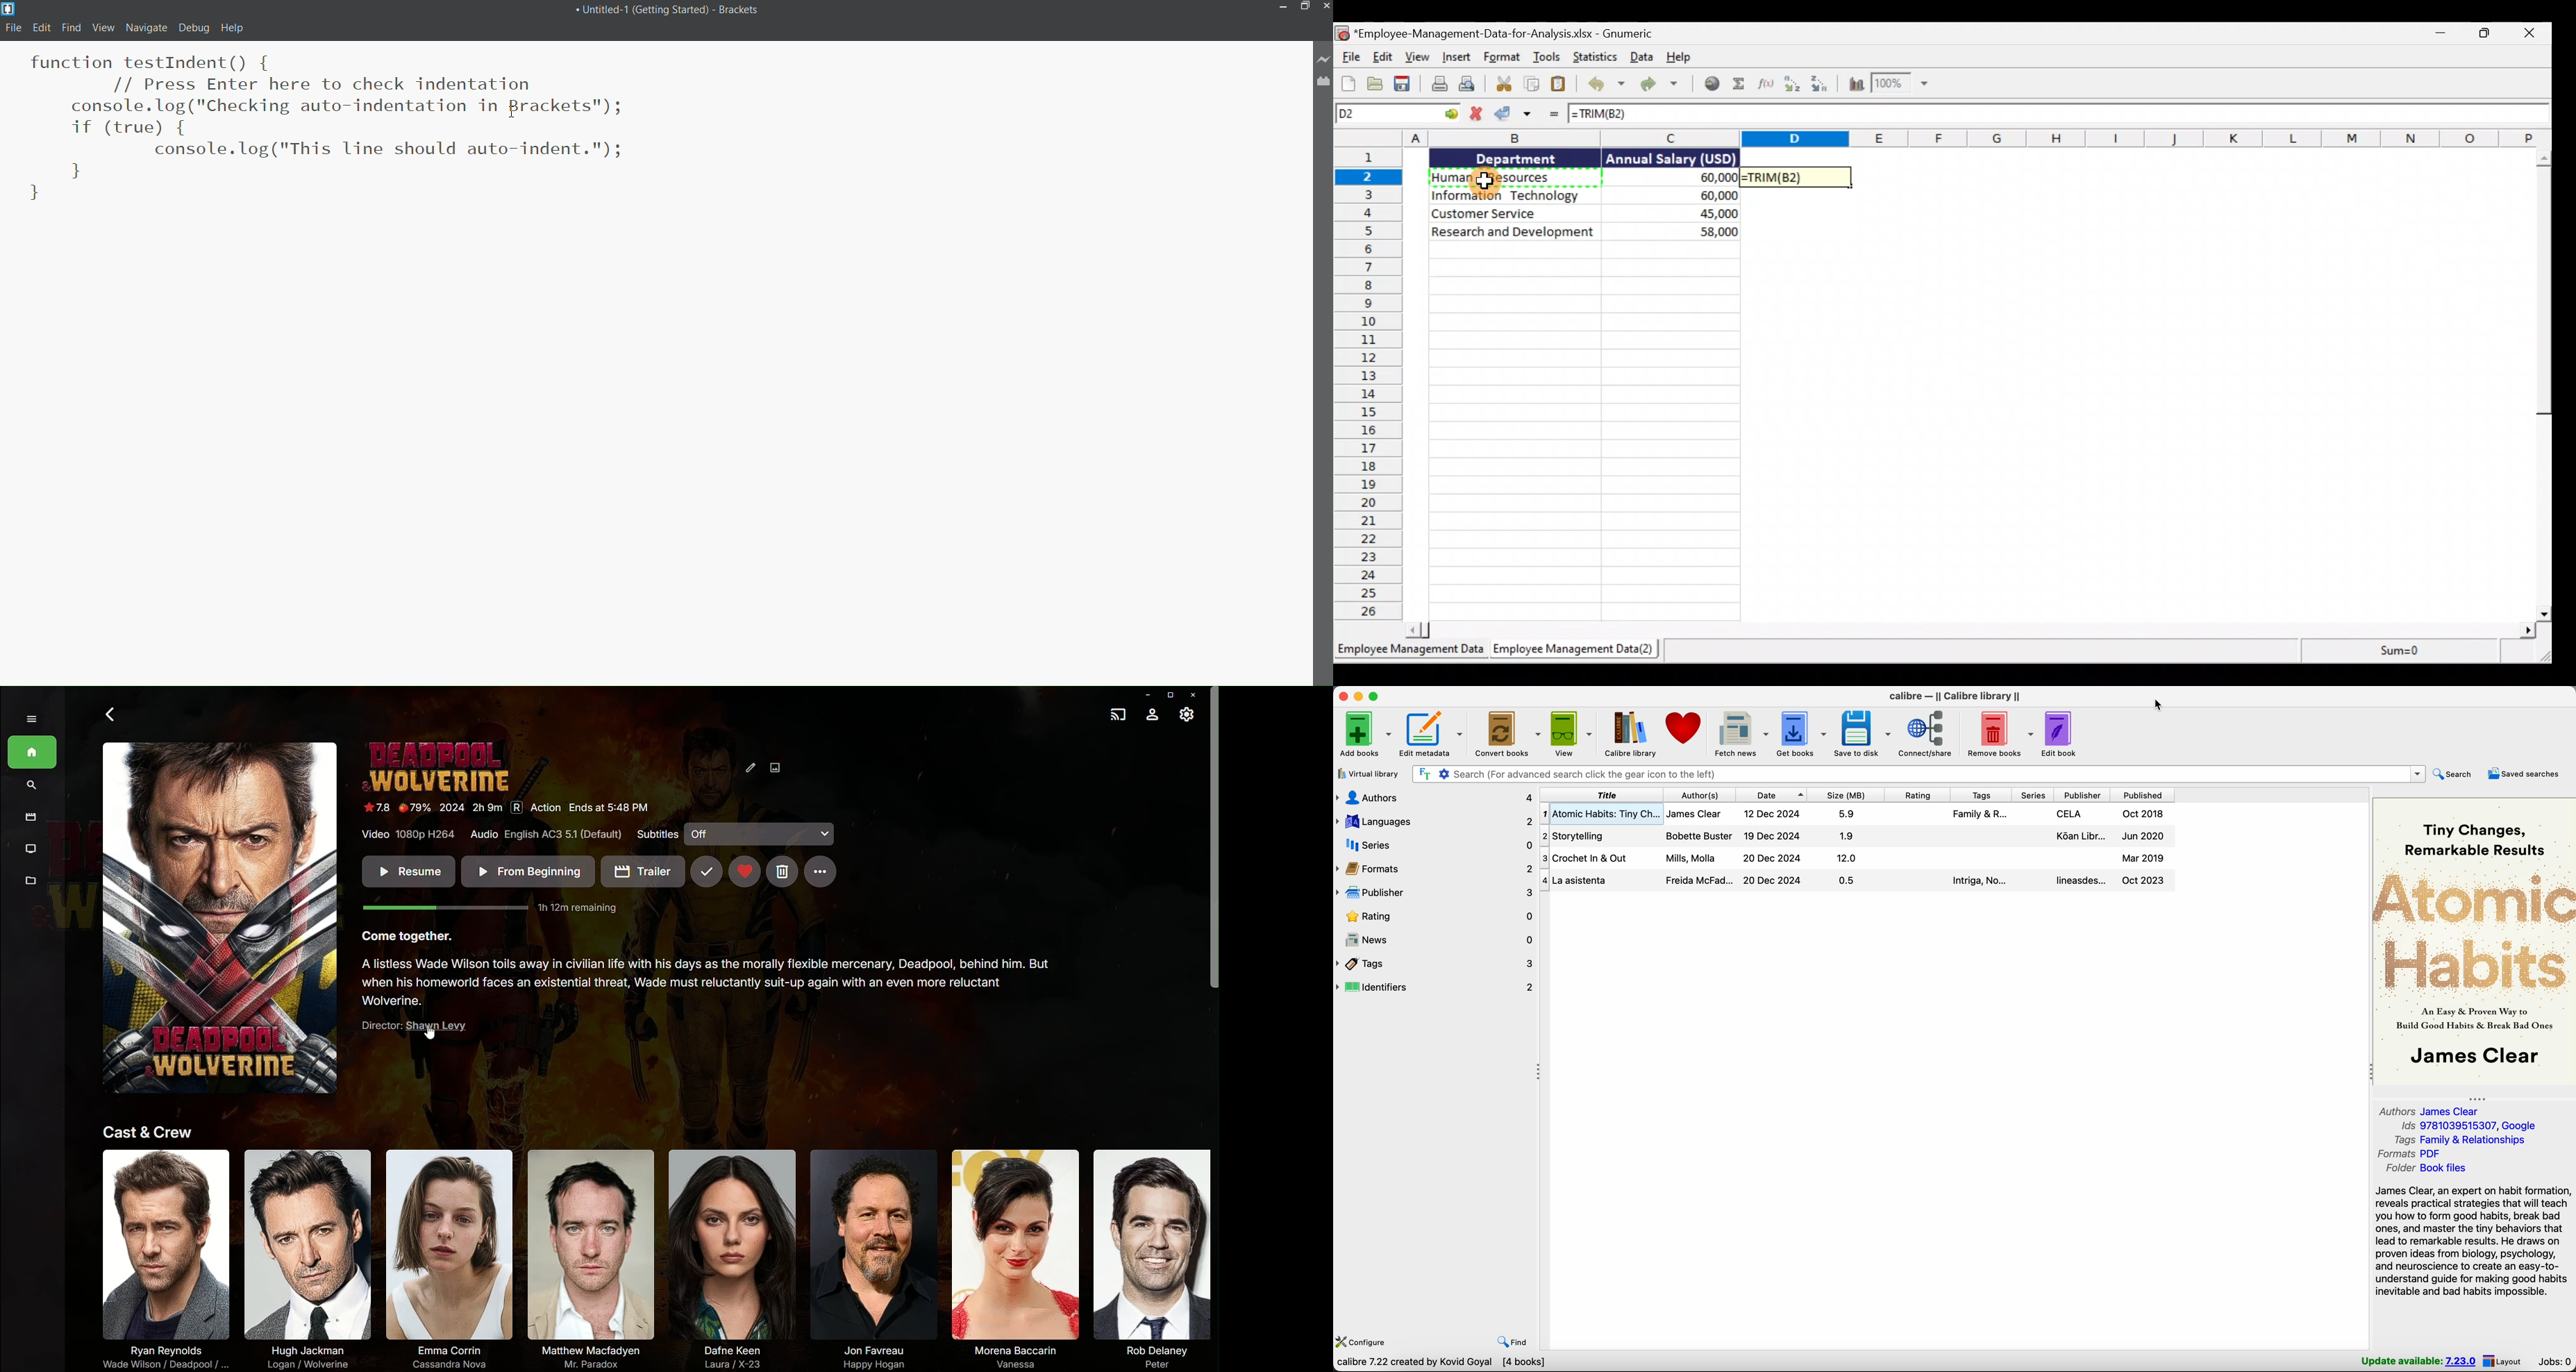 The image size is (2576, 1372). I want to click on Redo the undone action, so click(1664, 86).